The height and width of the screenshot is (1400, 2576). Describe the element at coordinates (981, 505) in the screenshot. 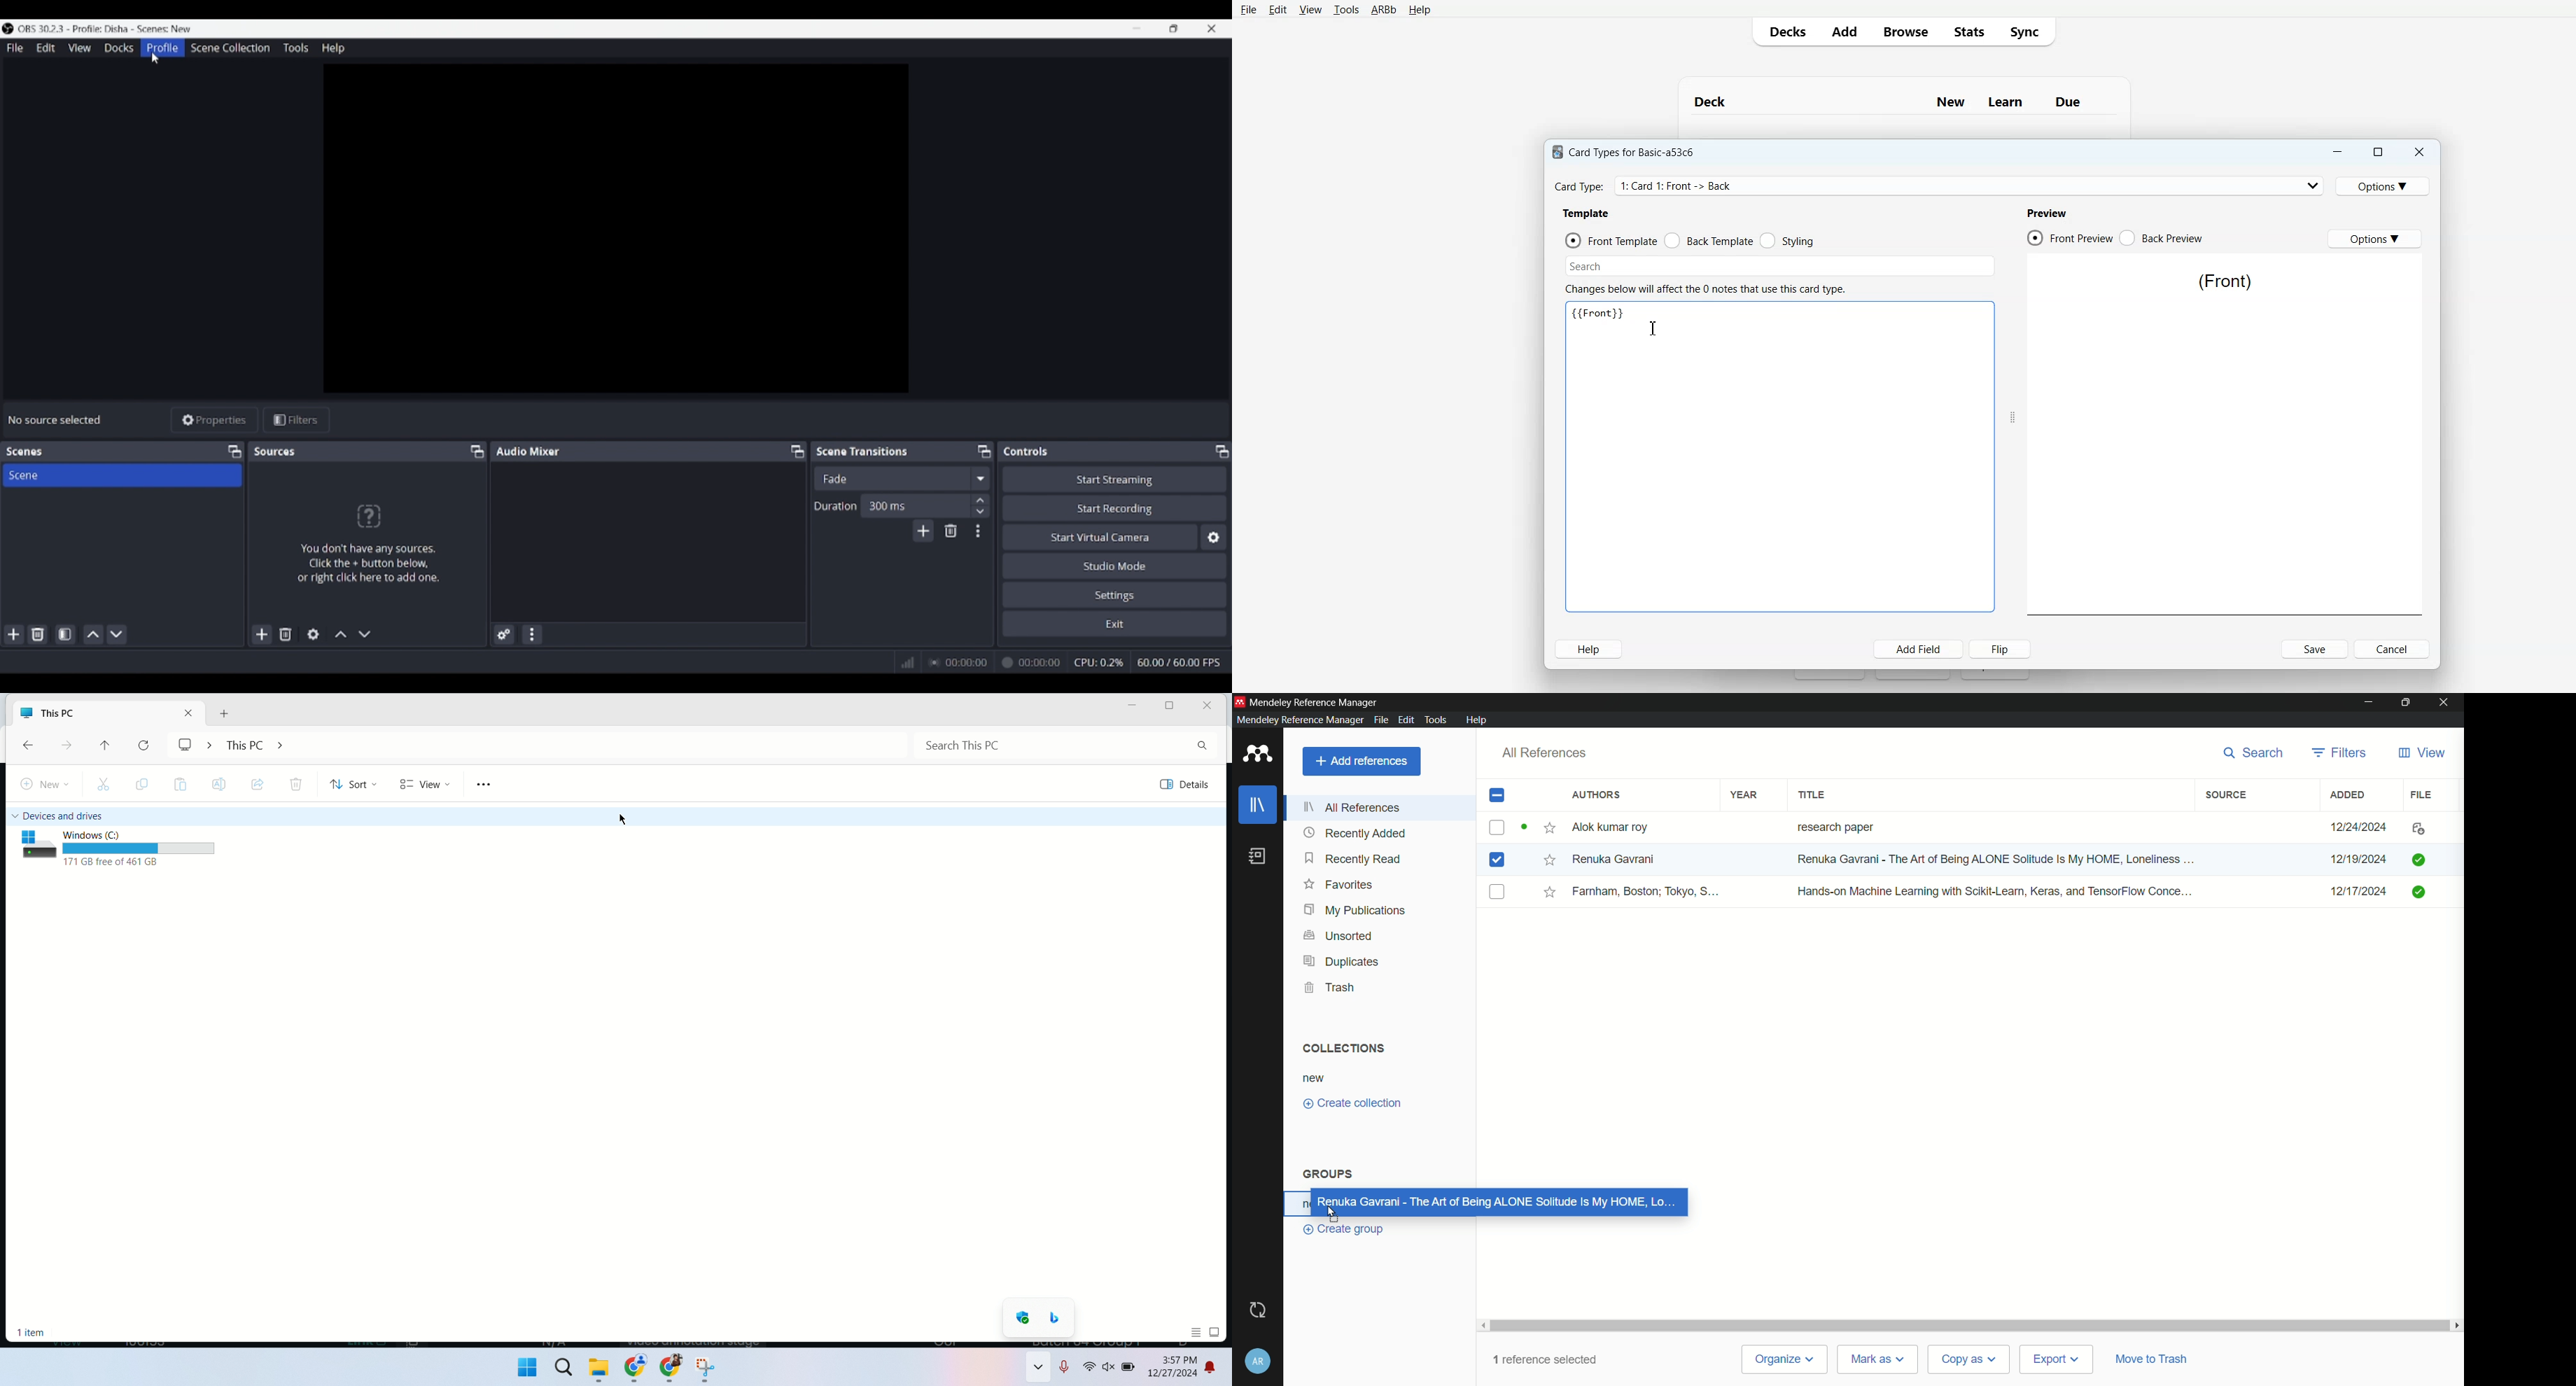

I see `Increase/Decrease duration` at that location.